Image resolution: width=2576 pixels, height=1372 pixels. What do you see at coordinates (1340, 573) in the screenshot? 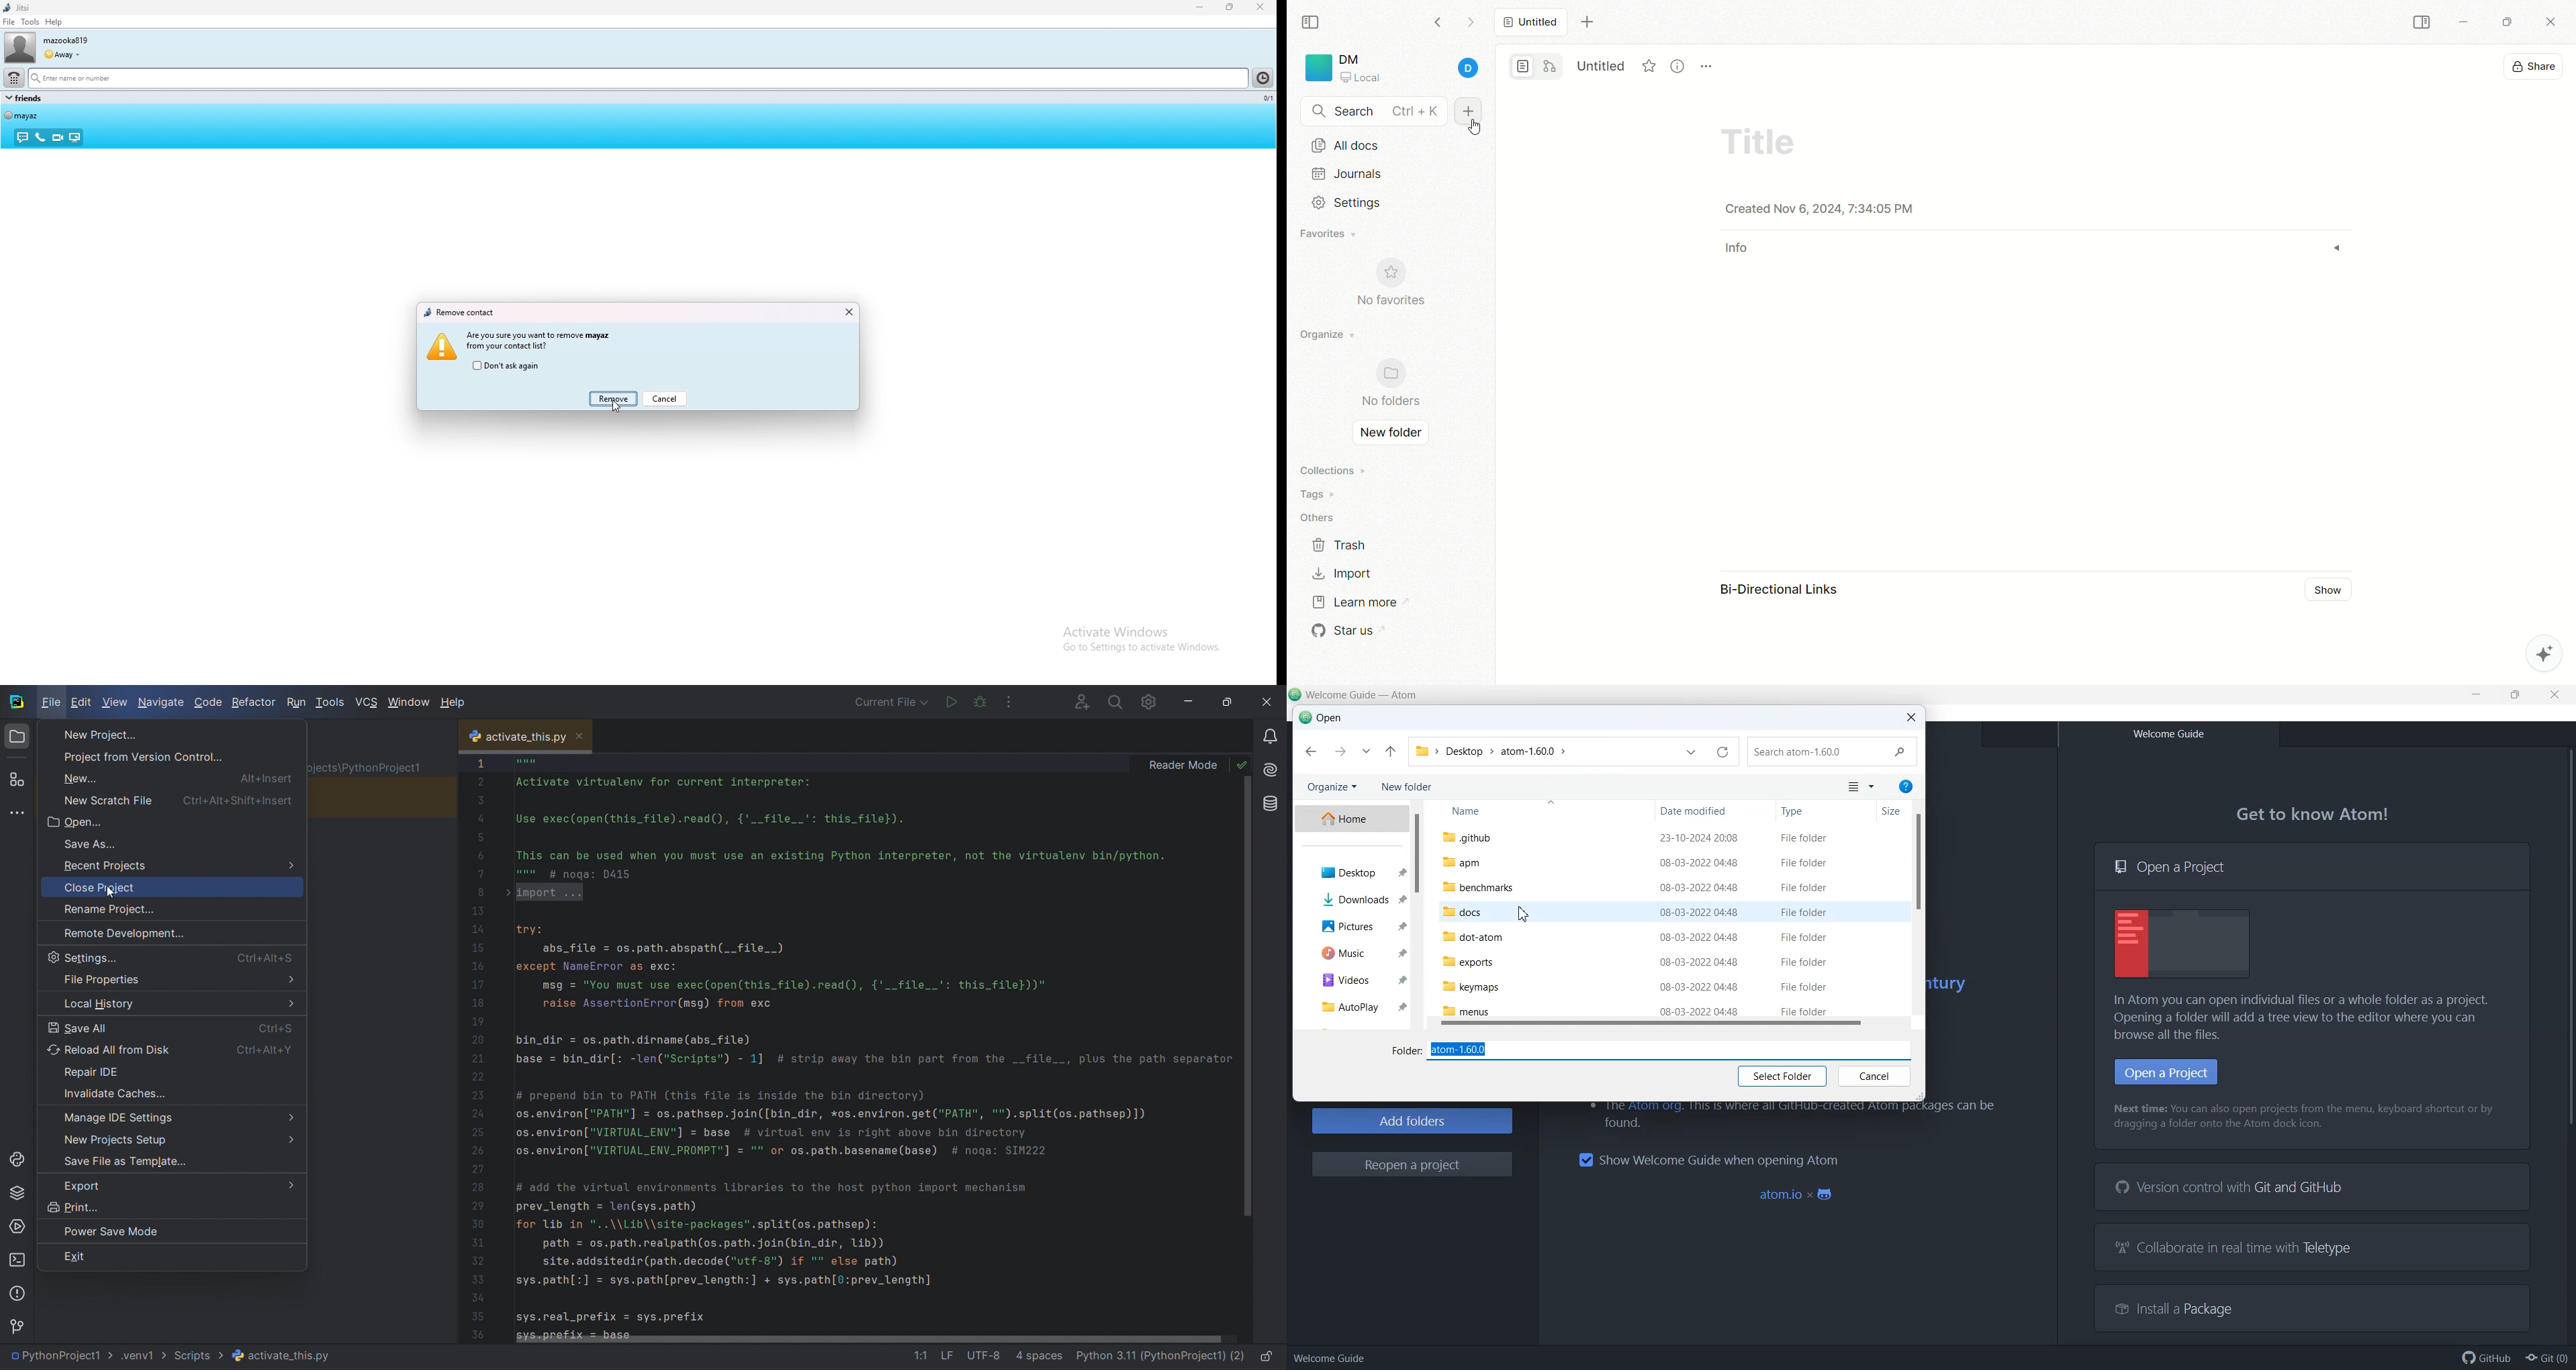
I see `import` at bounding box center [1340, 573].